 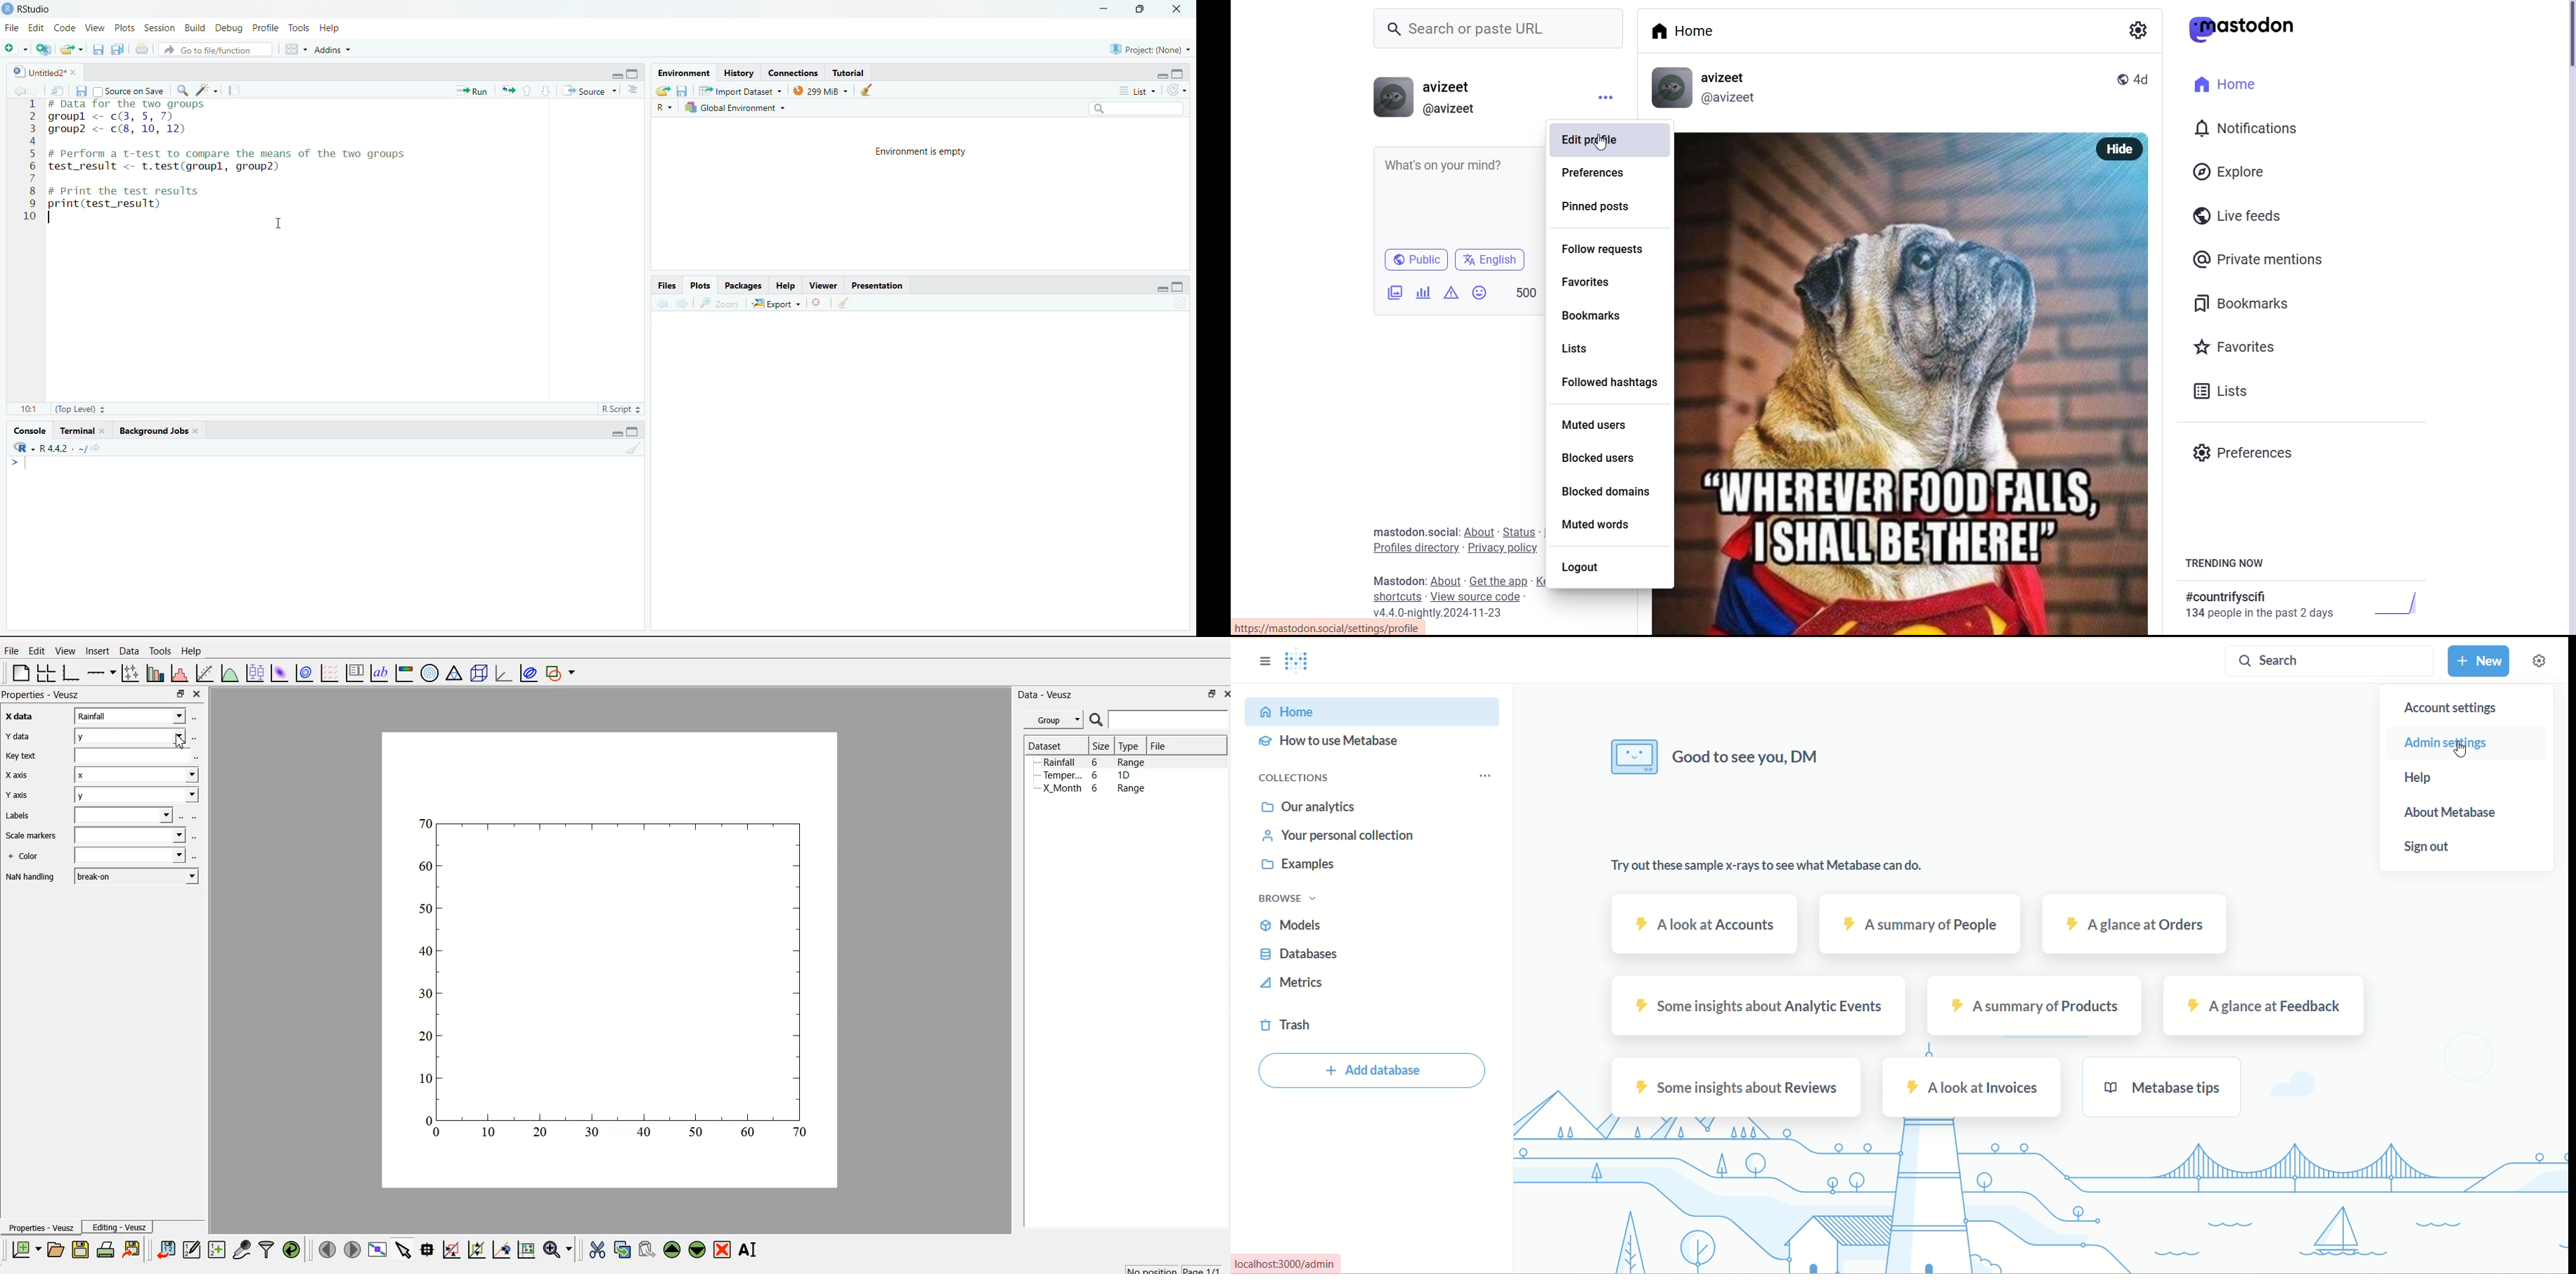 What do you see at coordinates (867, 89) in the screenshot?
I see `clear objects from the workspace` at bounding box center [867, 89].